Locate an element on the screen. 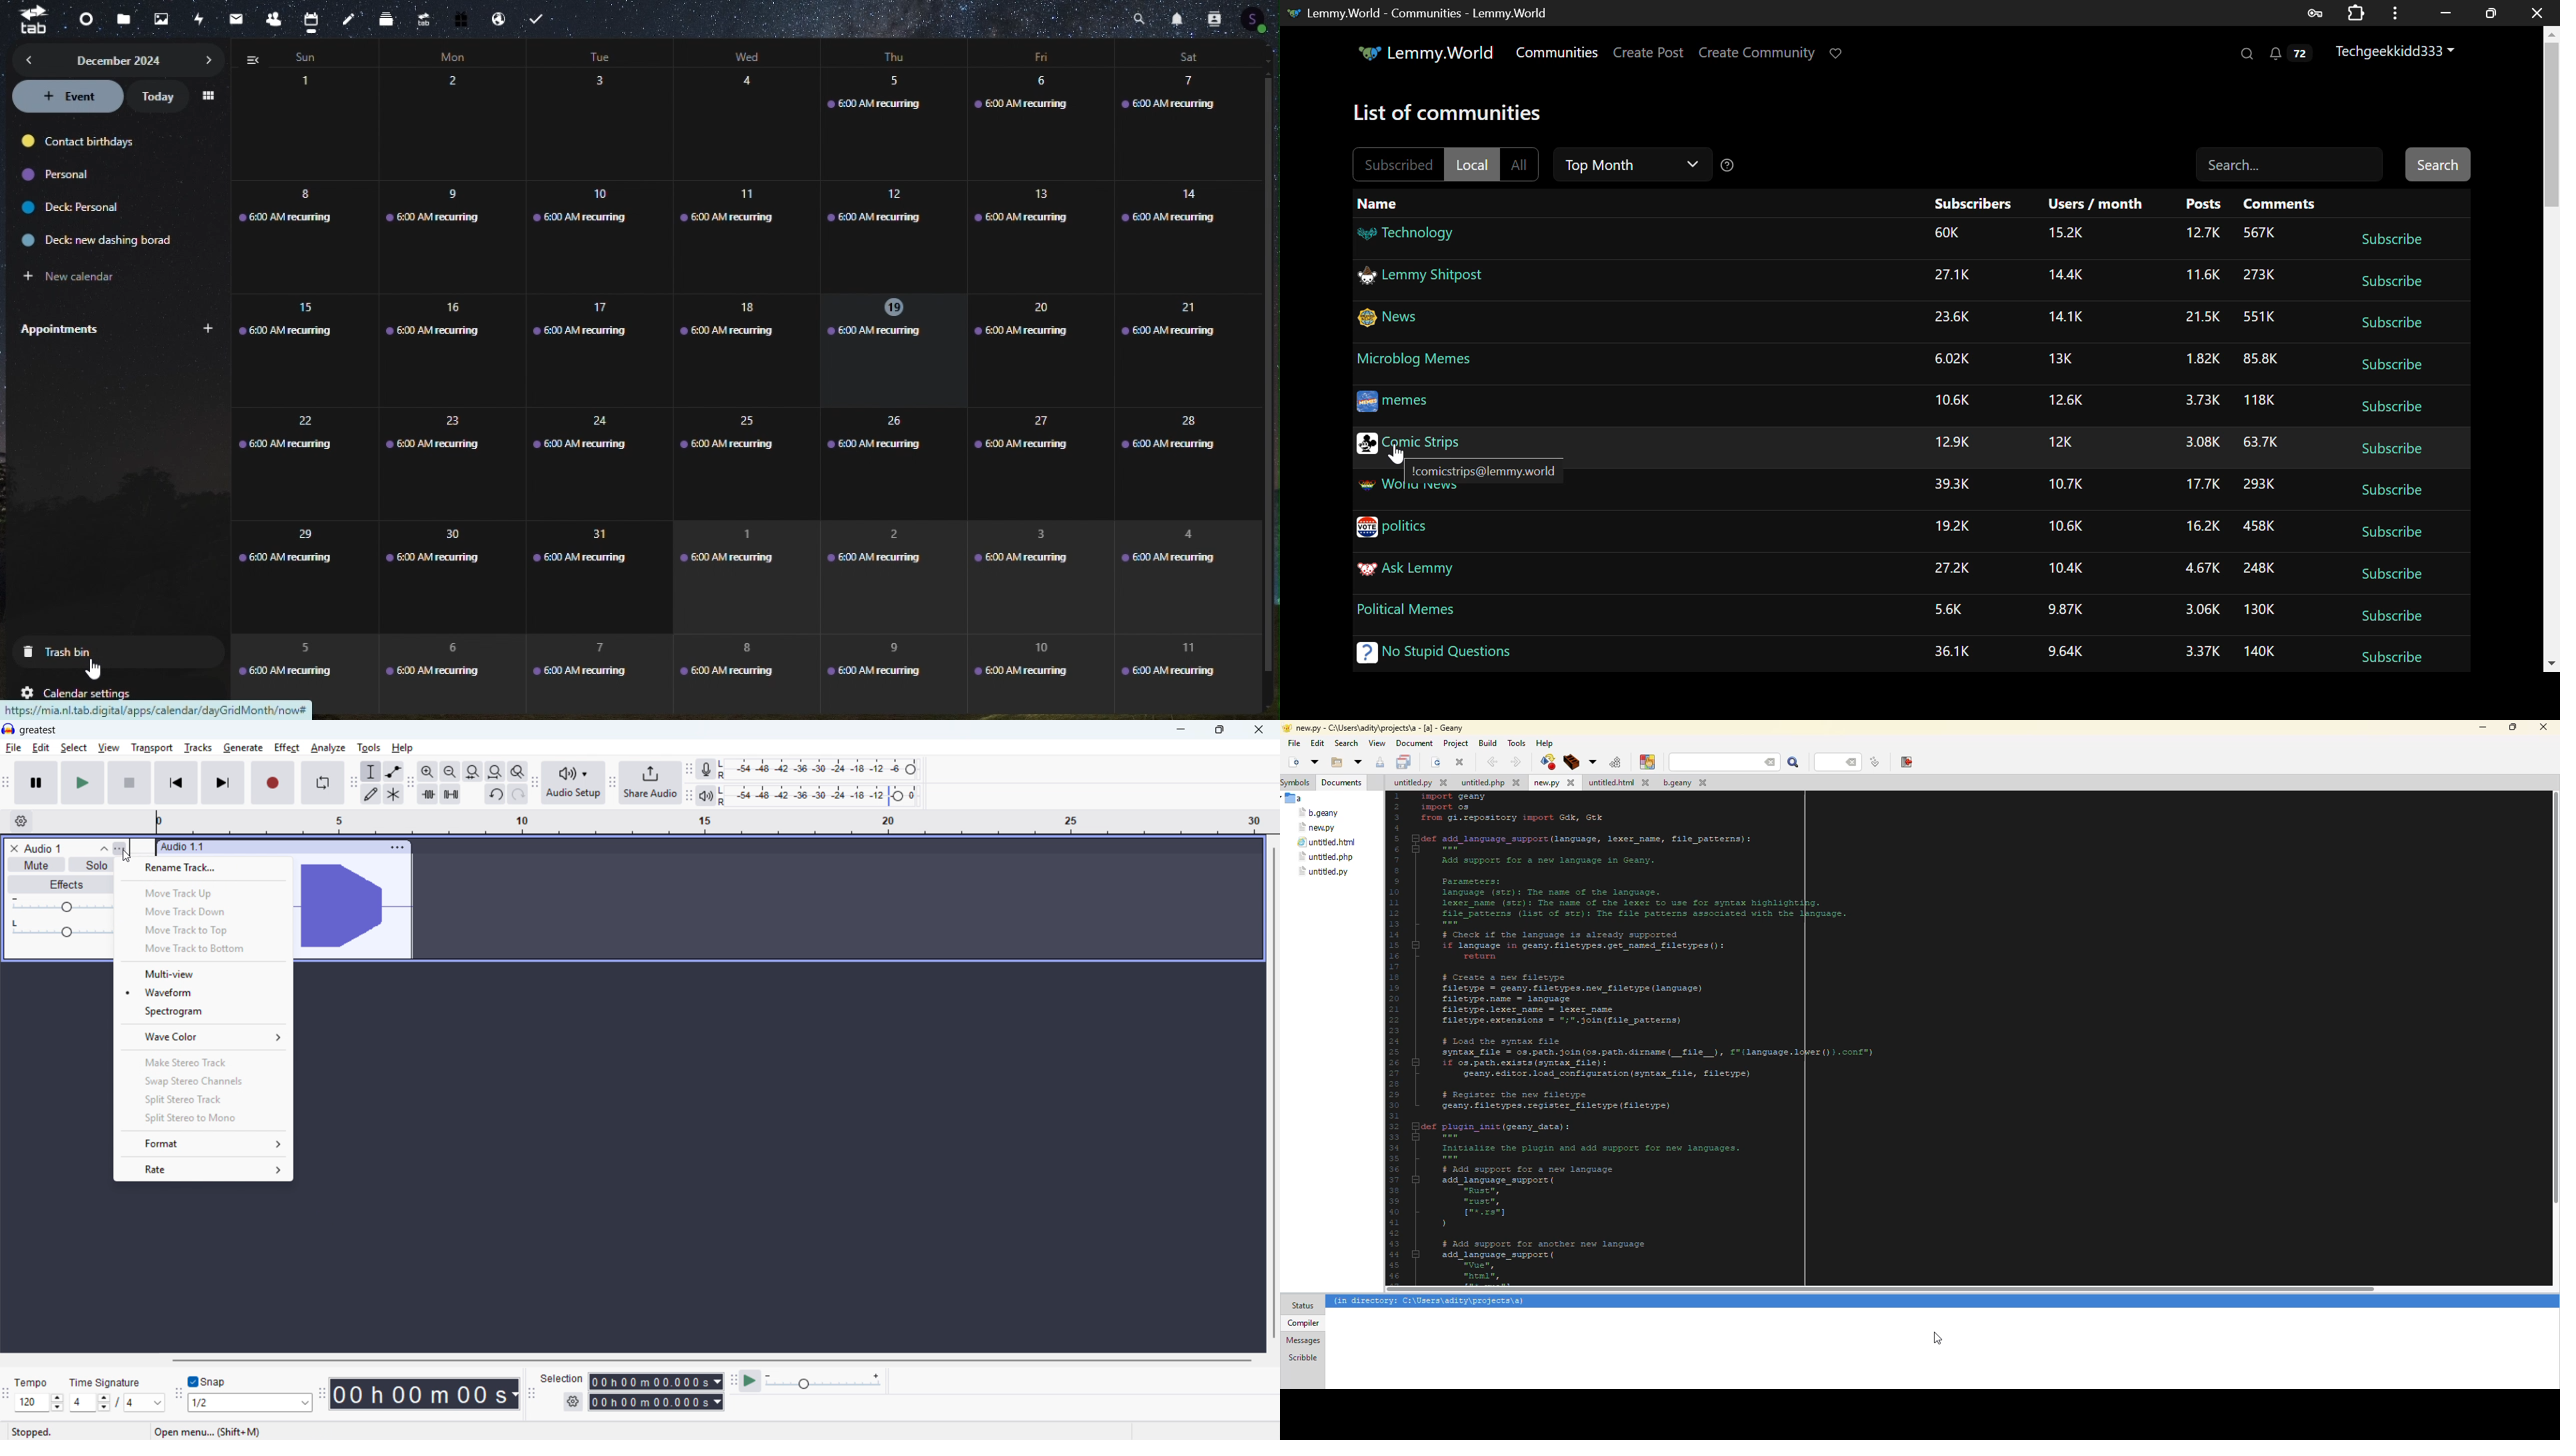  Appointments is located at coordinates (115, 329).